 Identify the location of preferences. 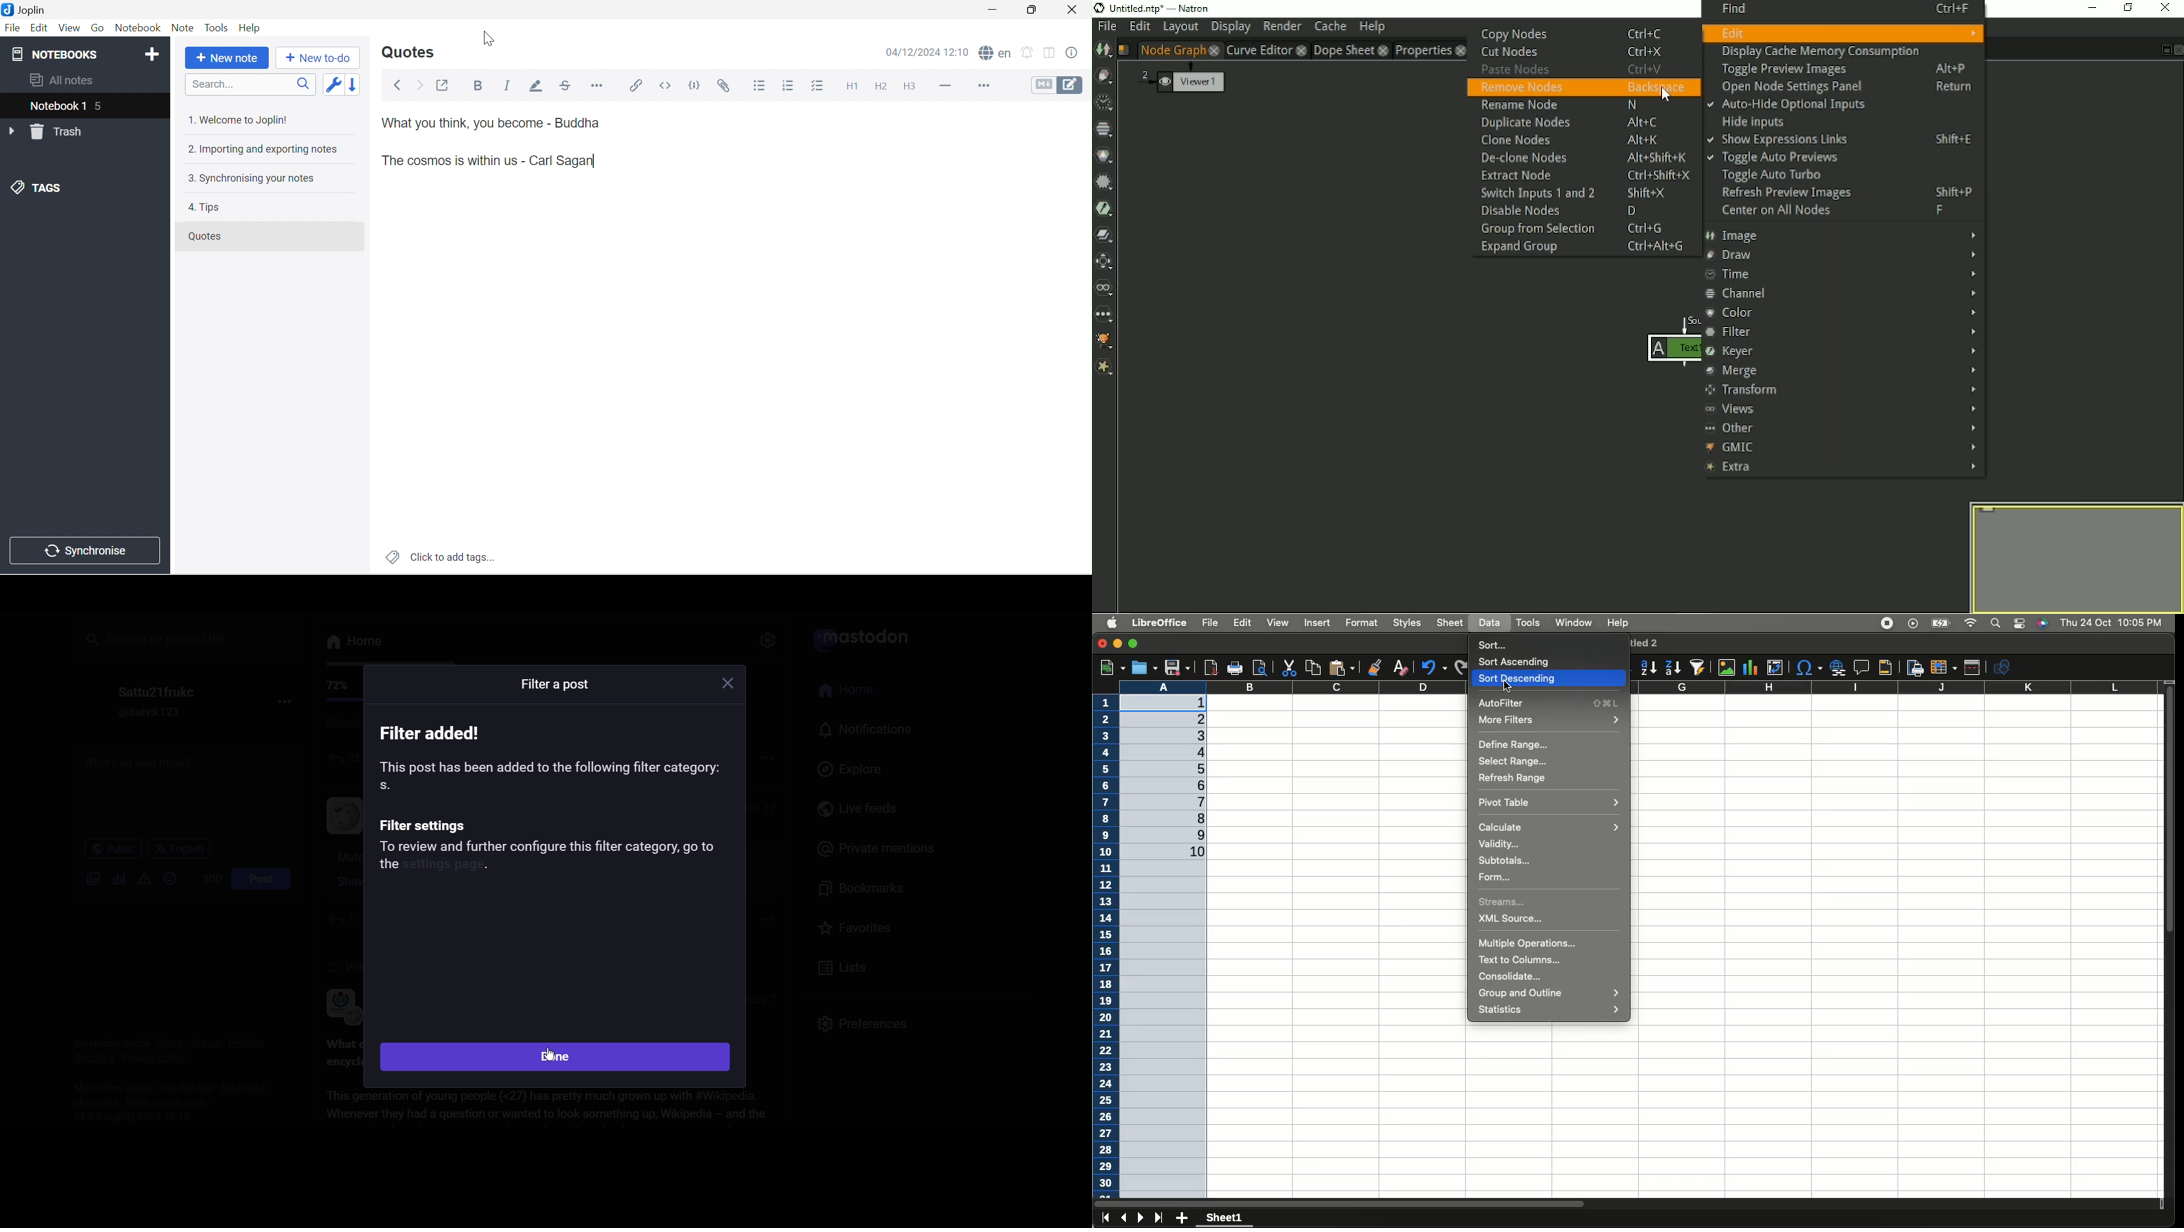
(861, 1022).